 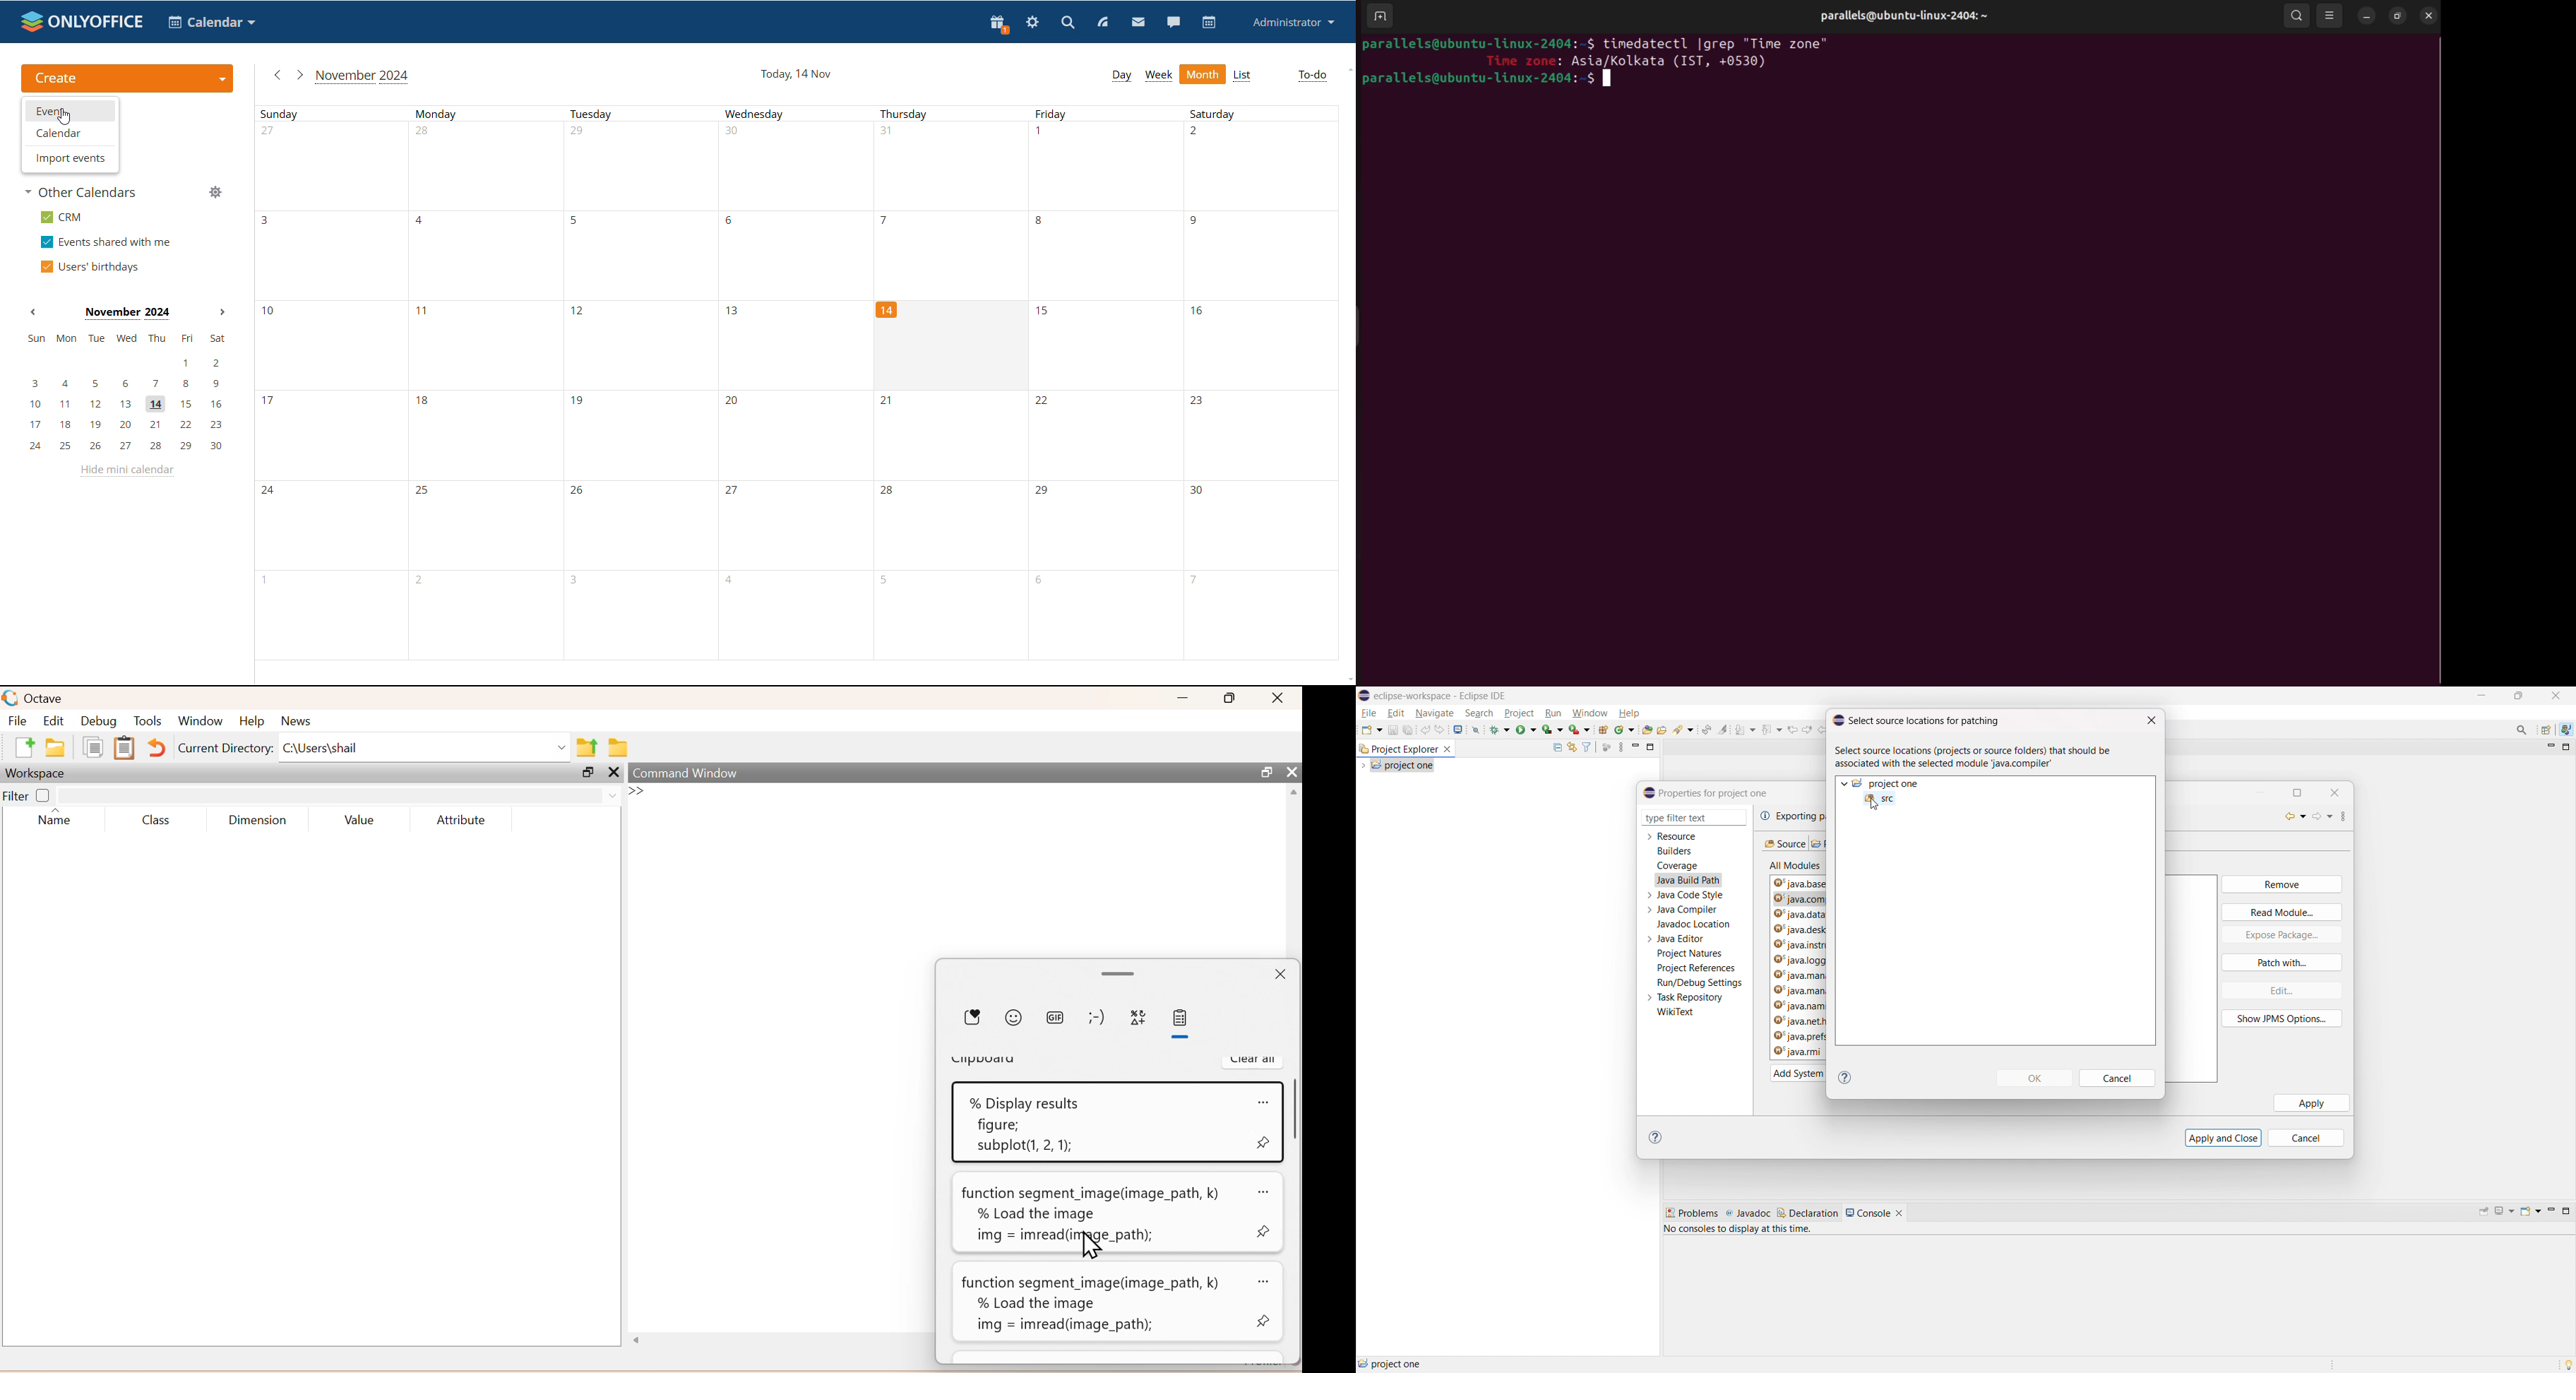 What do you see at coordinates (589, 748) in the screenshot?
I see `one directory up` at bounding box center [589, 748].